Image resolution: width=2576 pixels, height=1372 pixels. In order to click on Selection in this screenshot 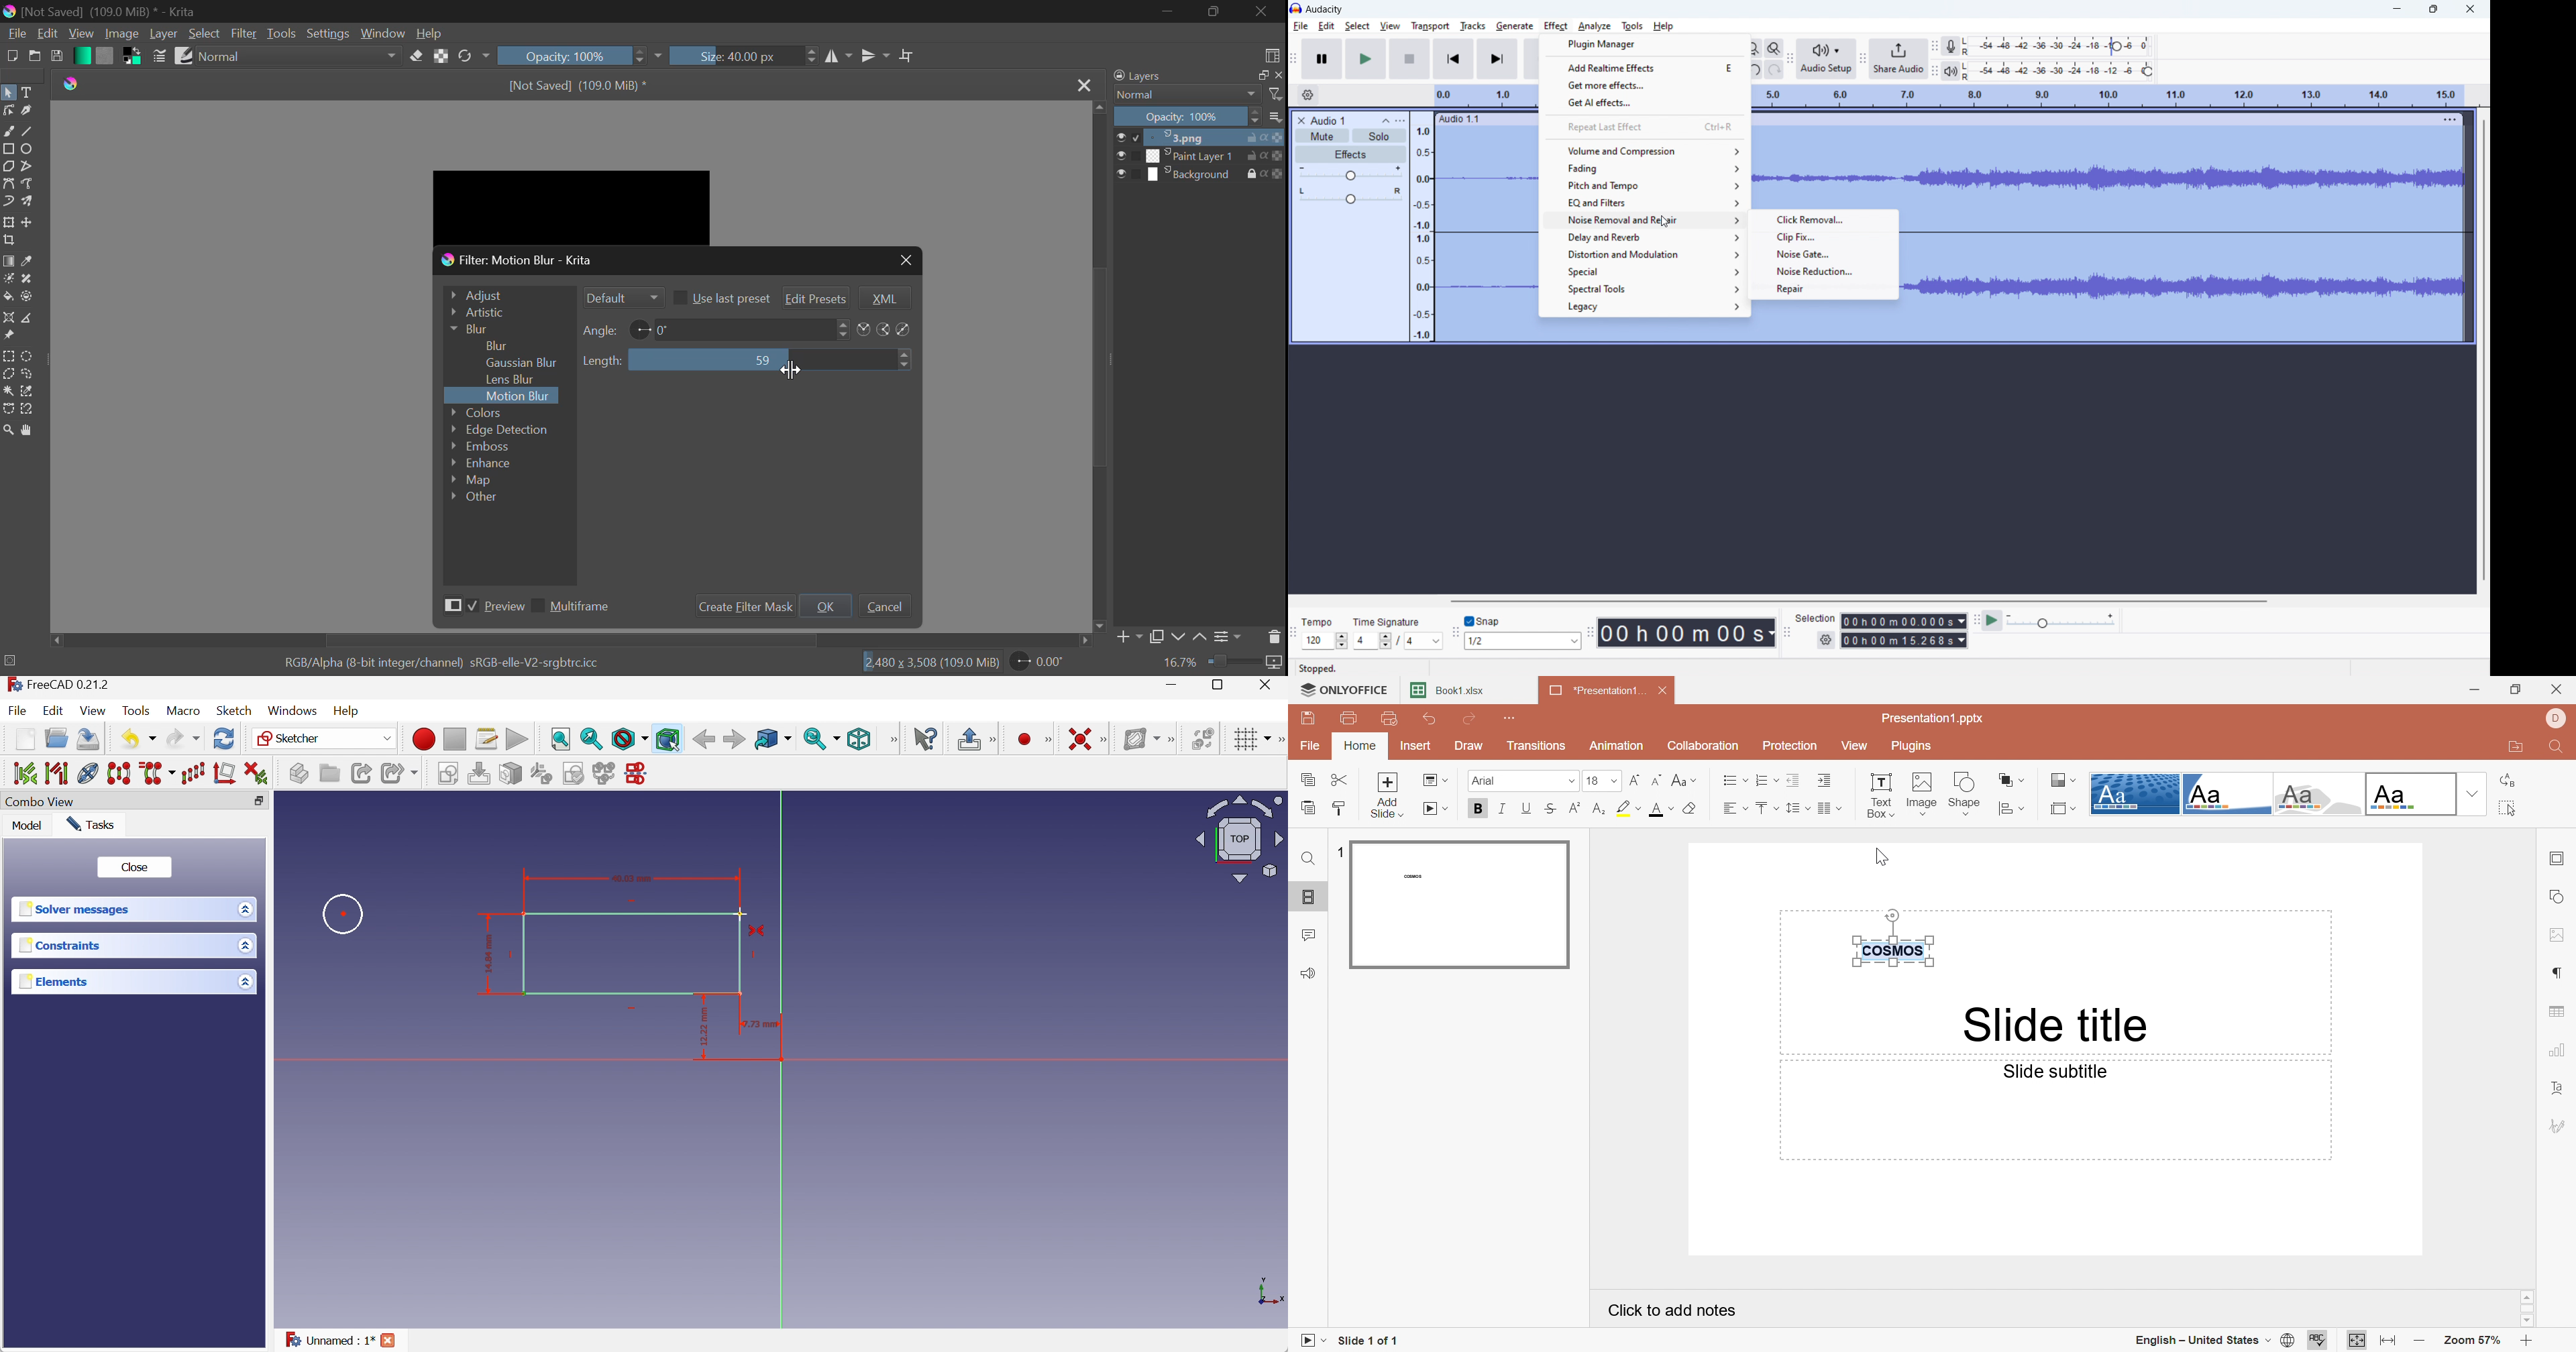, I will do `click(1816, 618)`.